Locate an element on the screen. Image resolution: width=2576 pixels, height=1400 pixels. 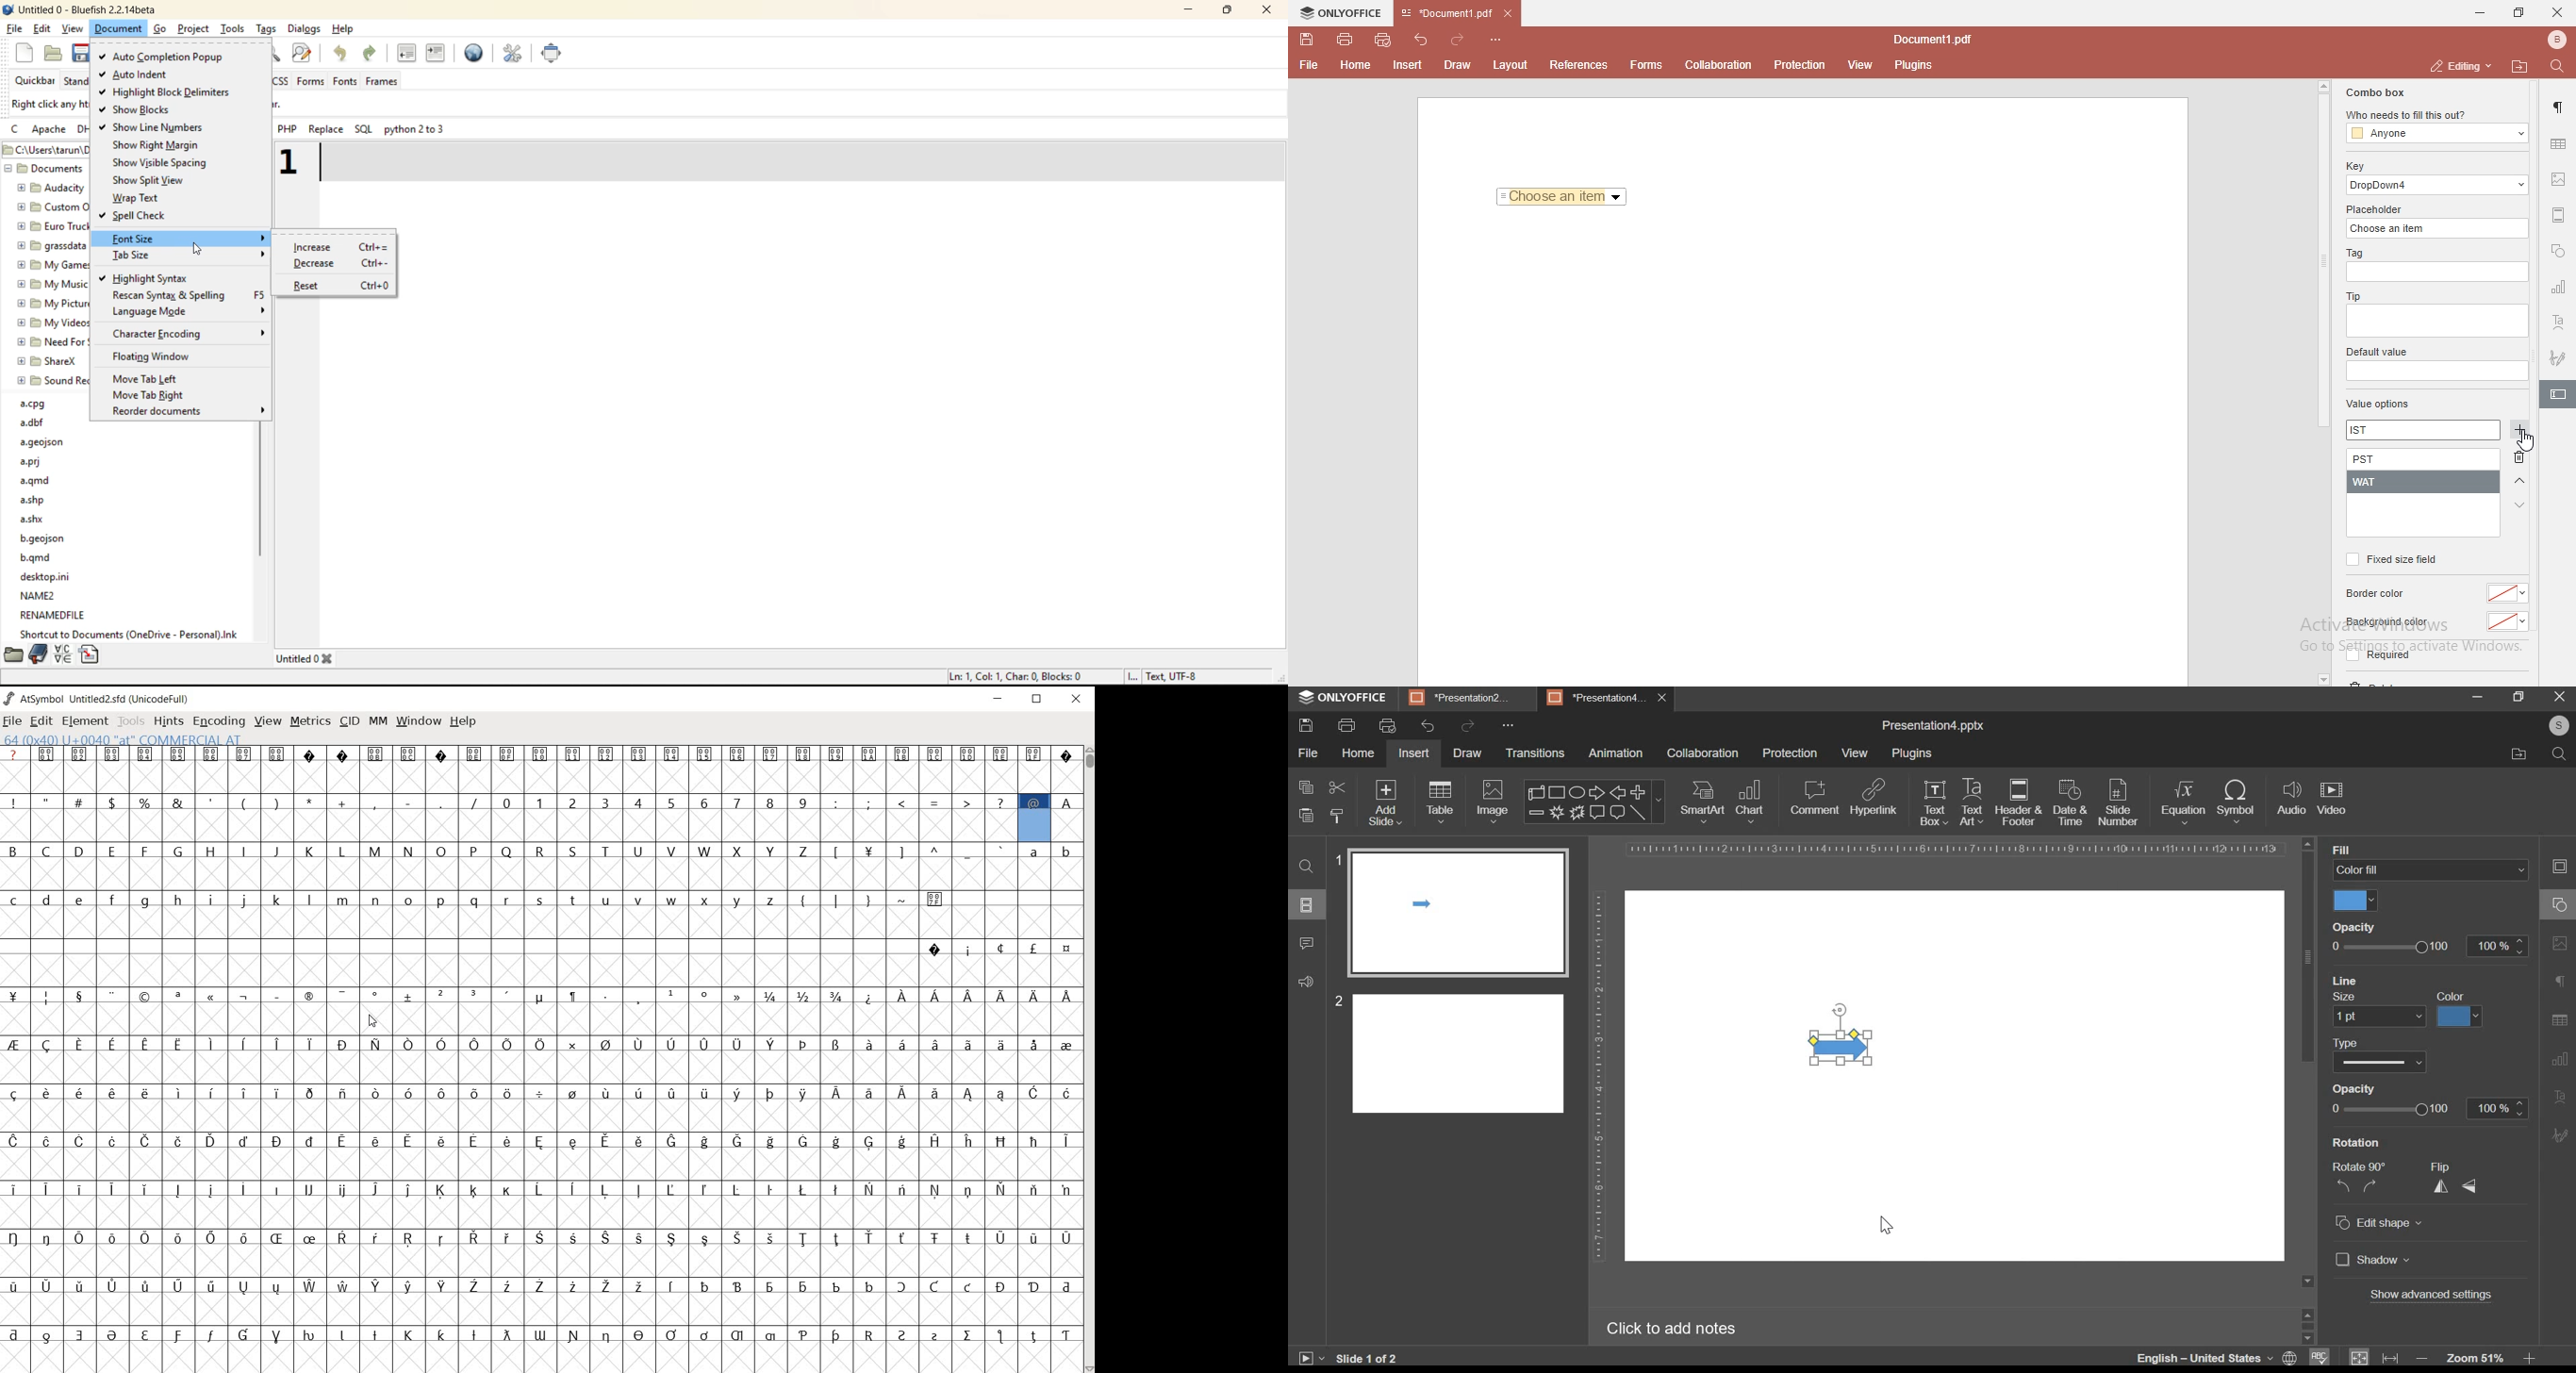
standard is located at coordinates (76, 81).